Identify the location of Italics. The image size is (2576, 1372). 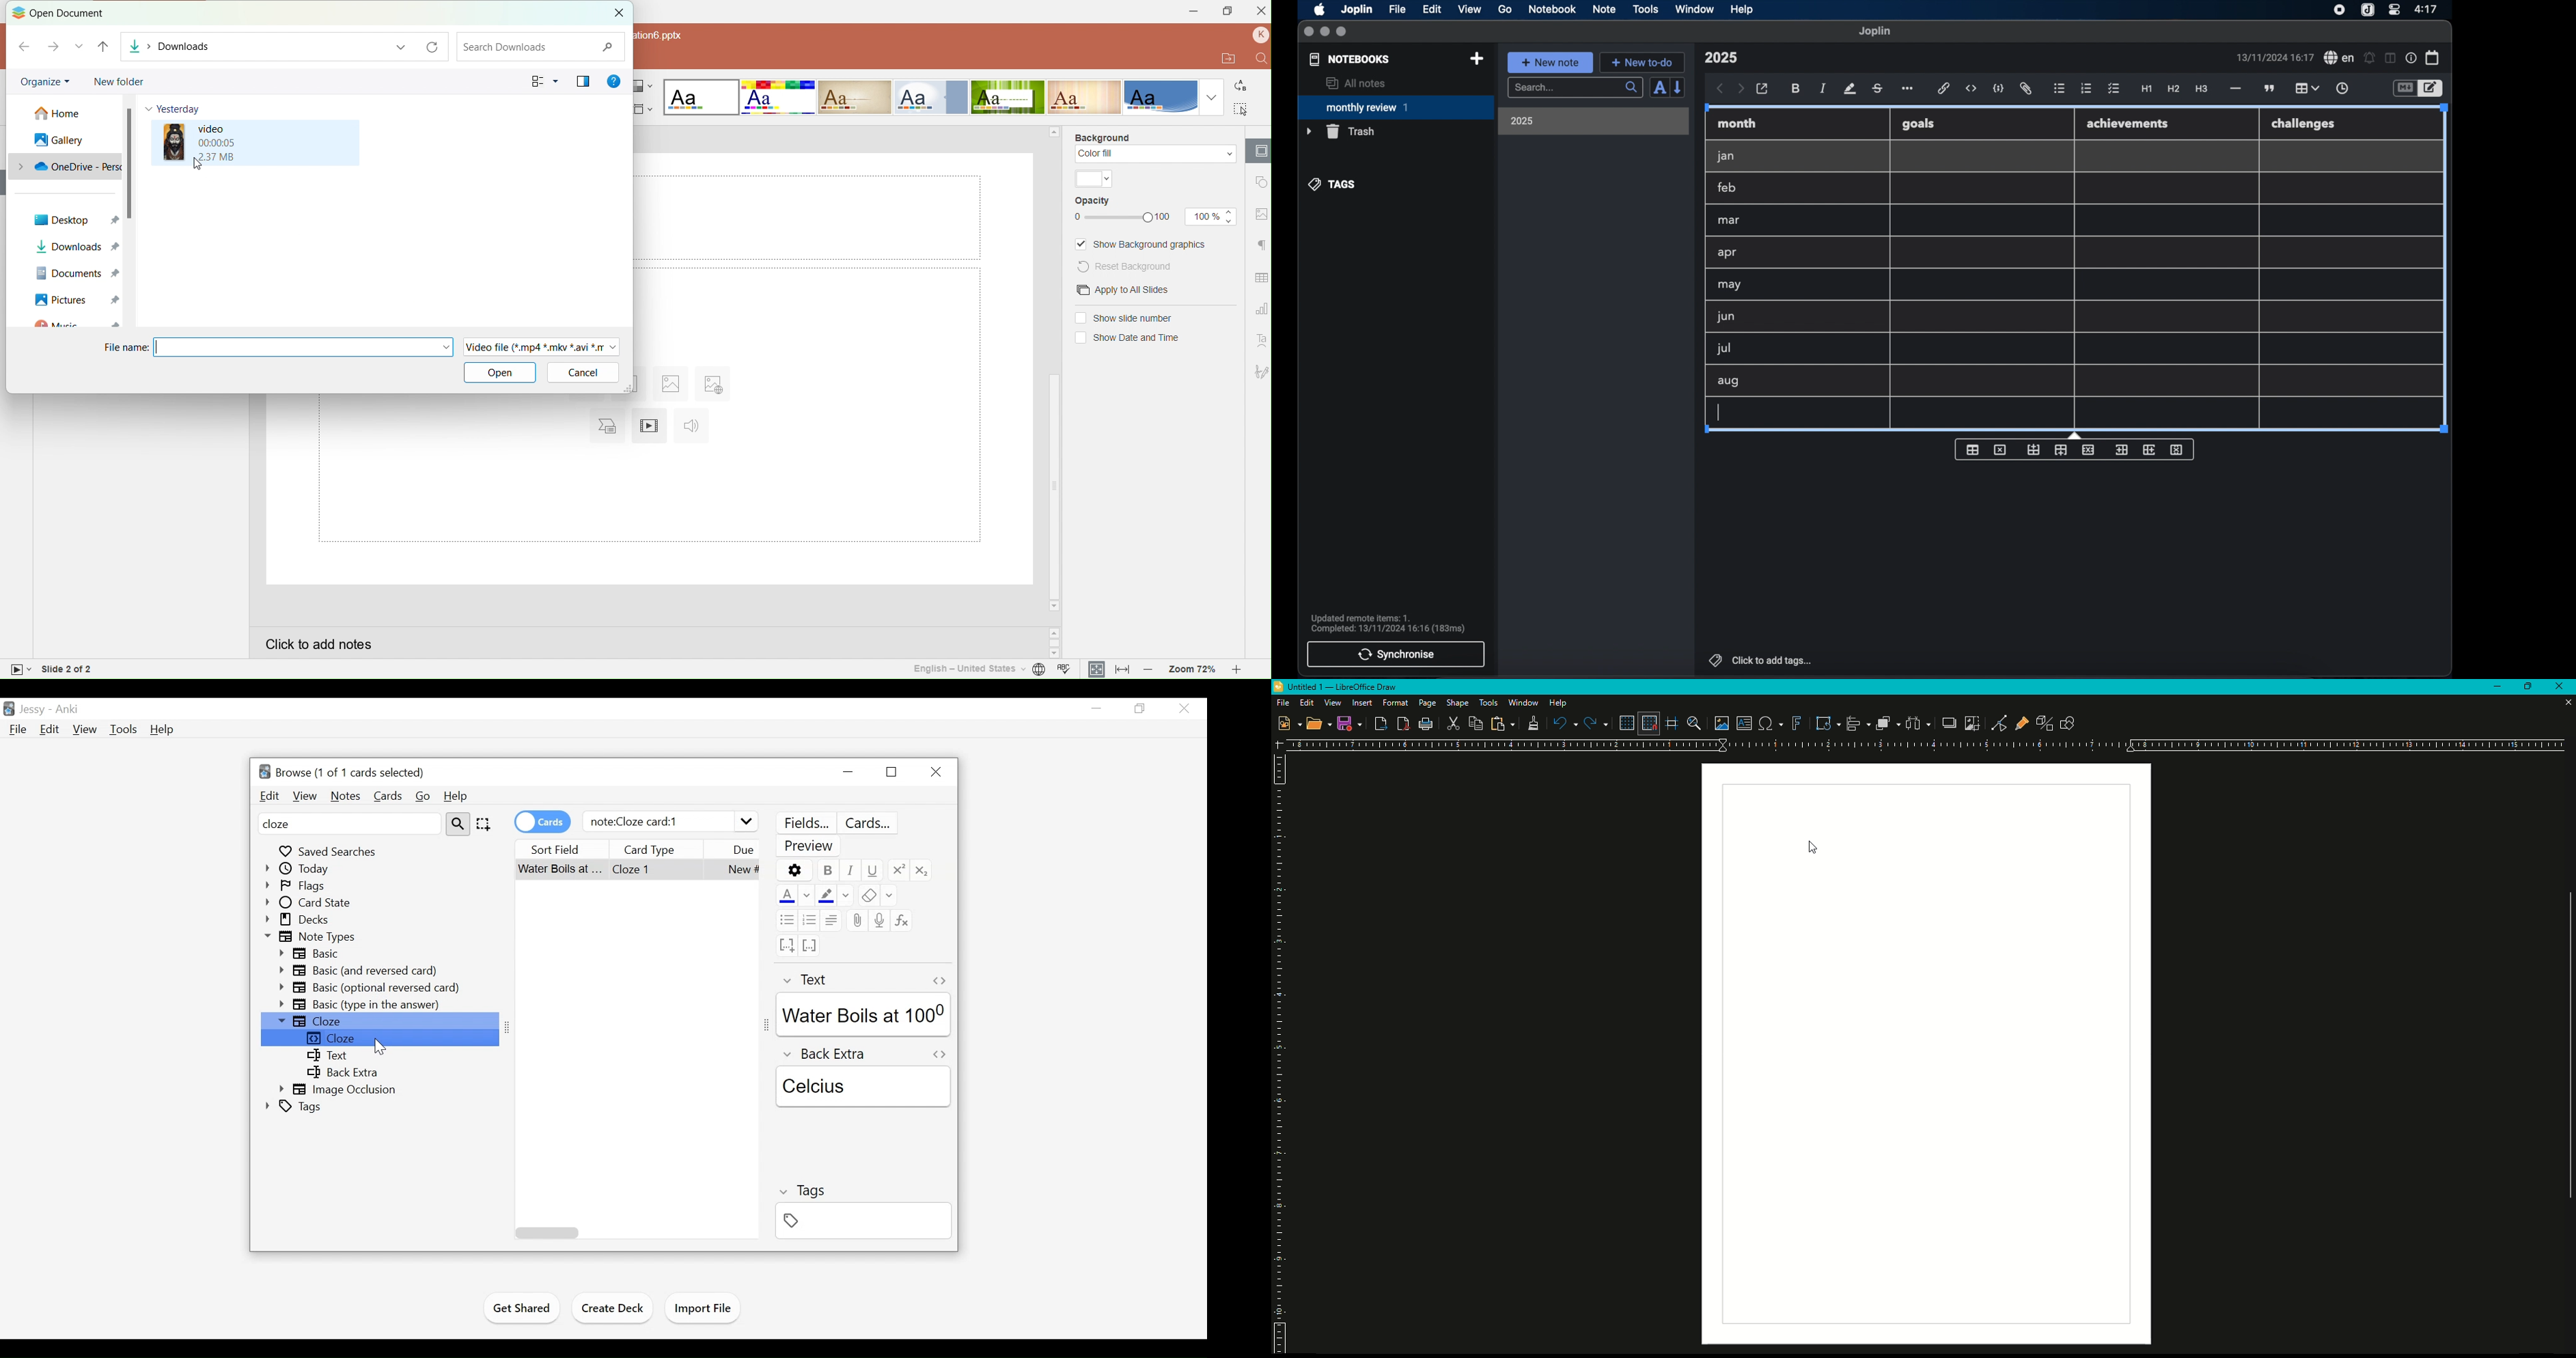
(851, 871).